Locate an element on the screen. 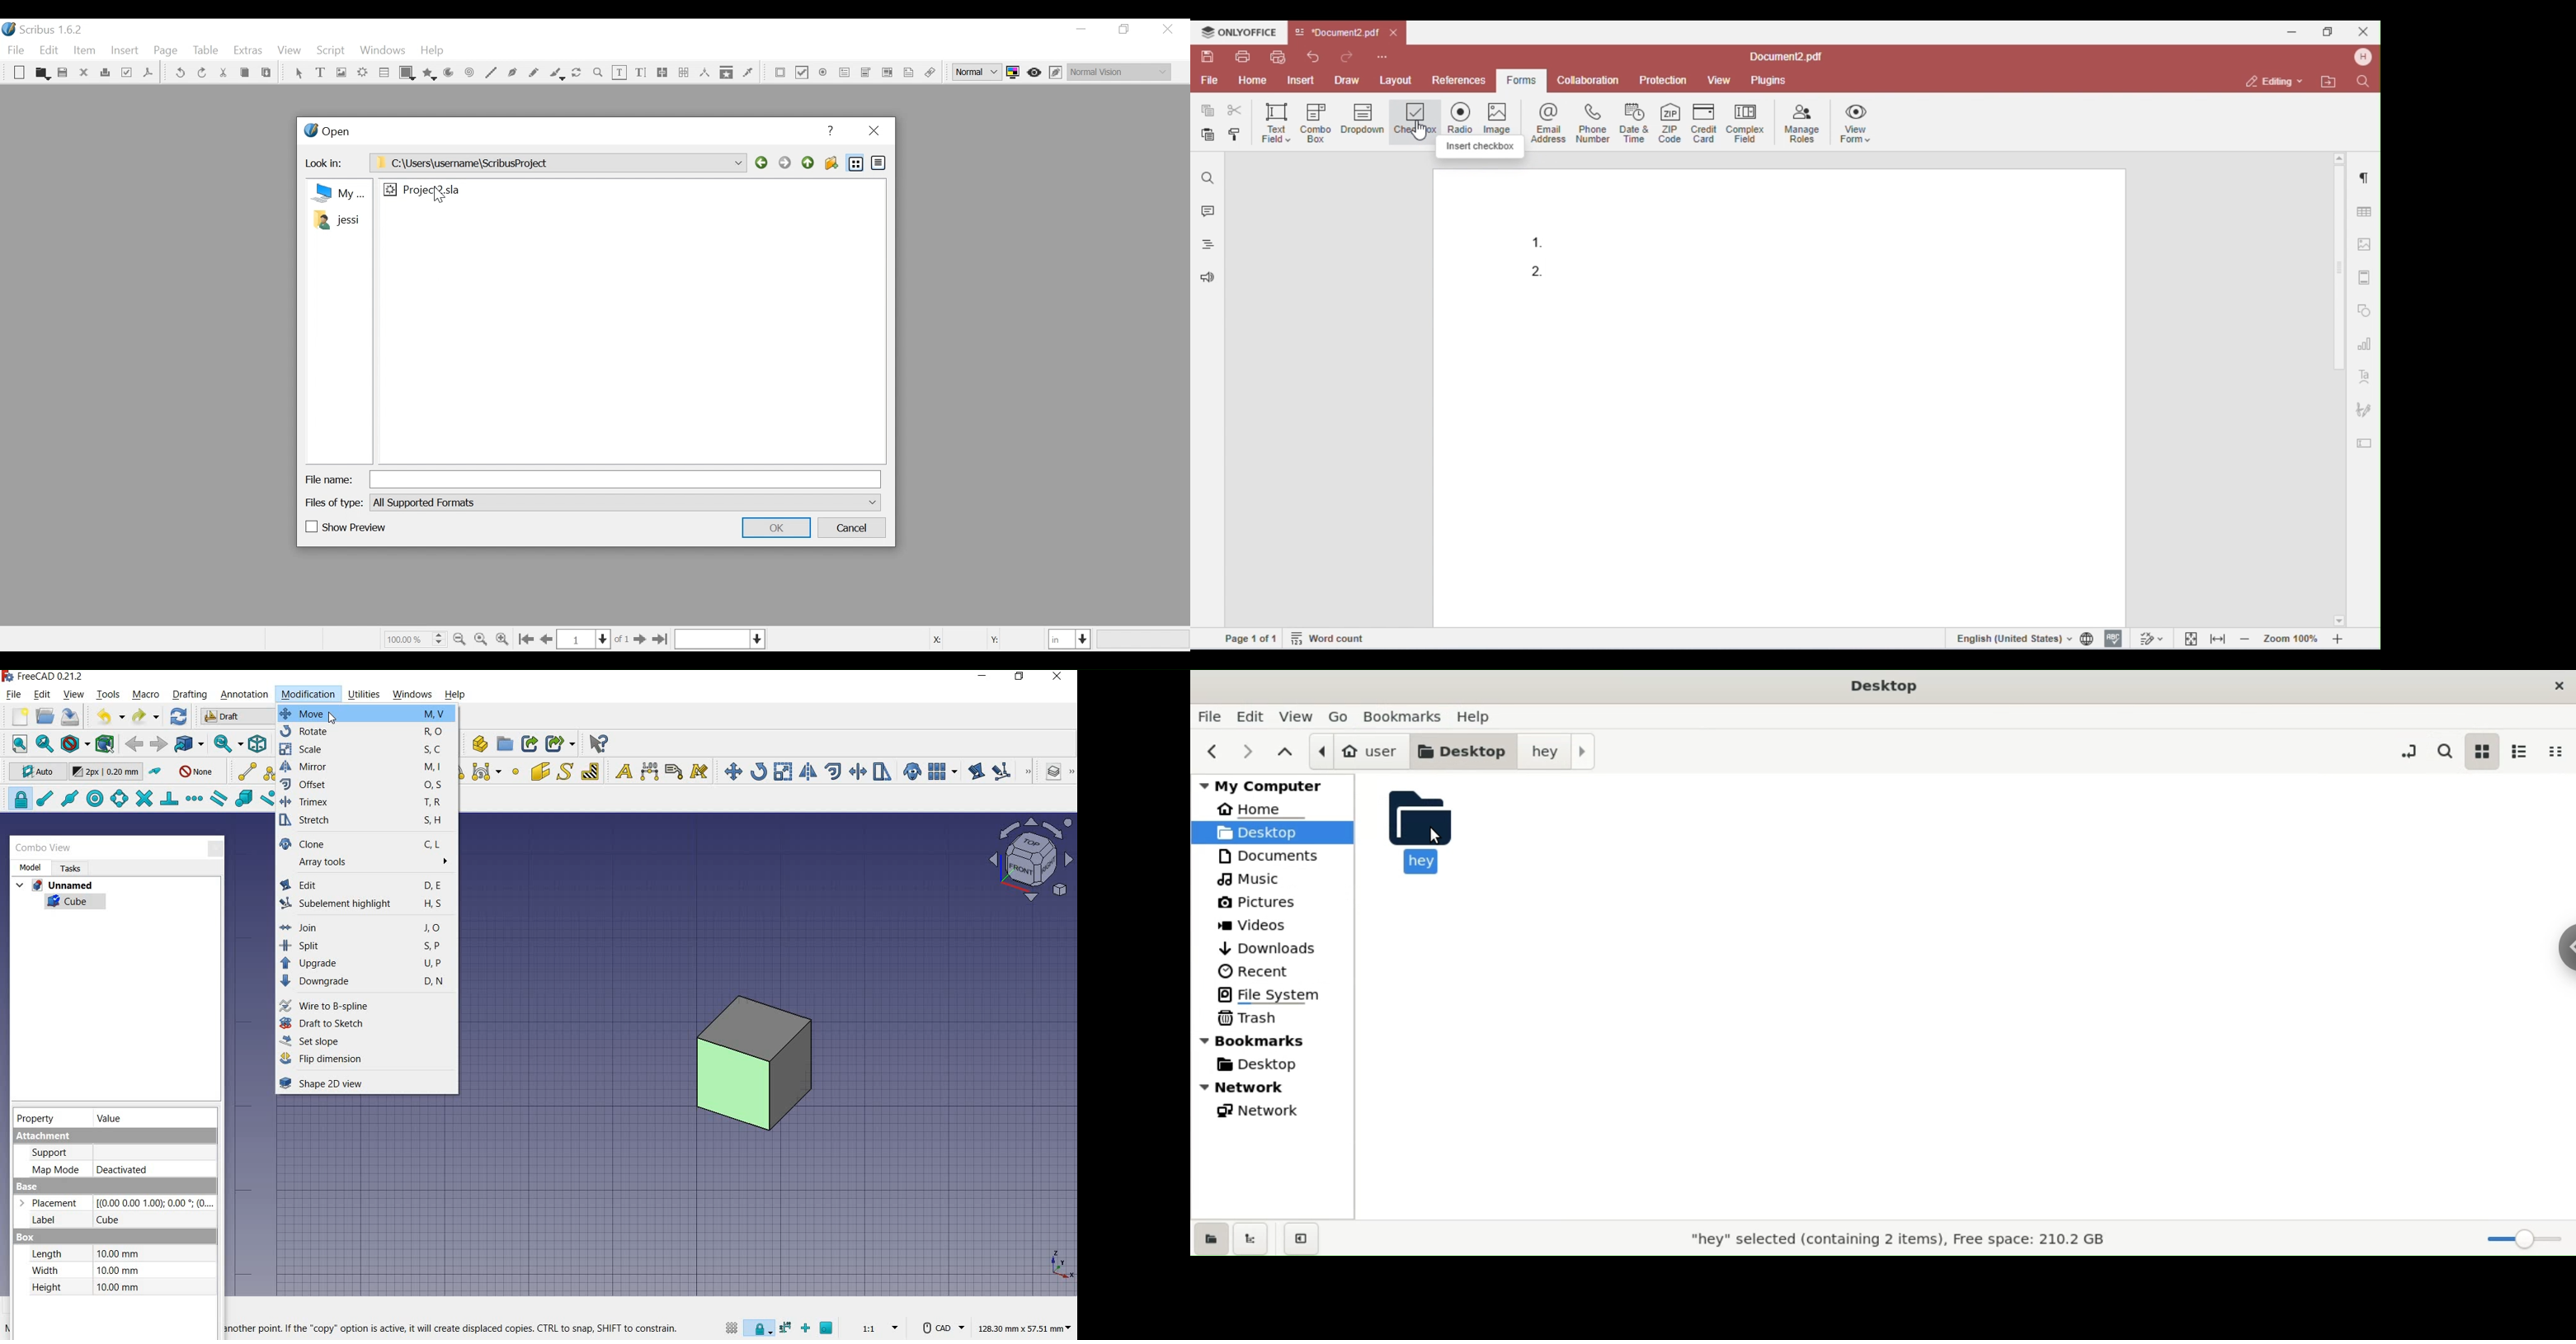 This screenshot has width=2576, height=1344. trimex is located at coordinates (366, 803).